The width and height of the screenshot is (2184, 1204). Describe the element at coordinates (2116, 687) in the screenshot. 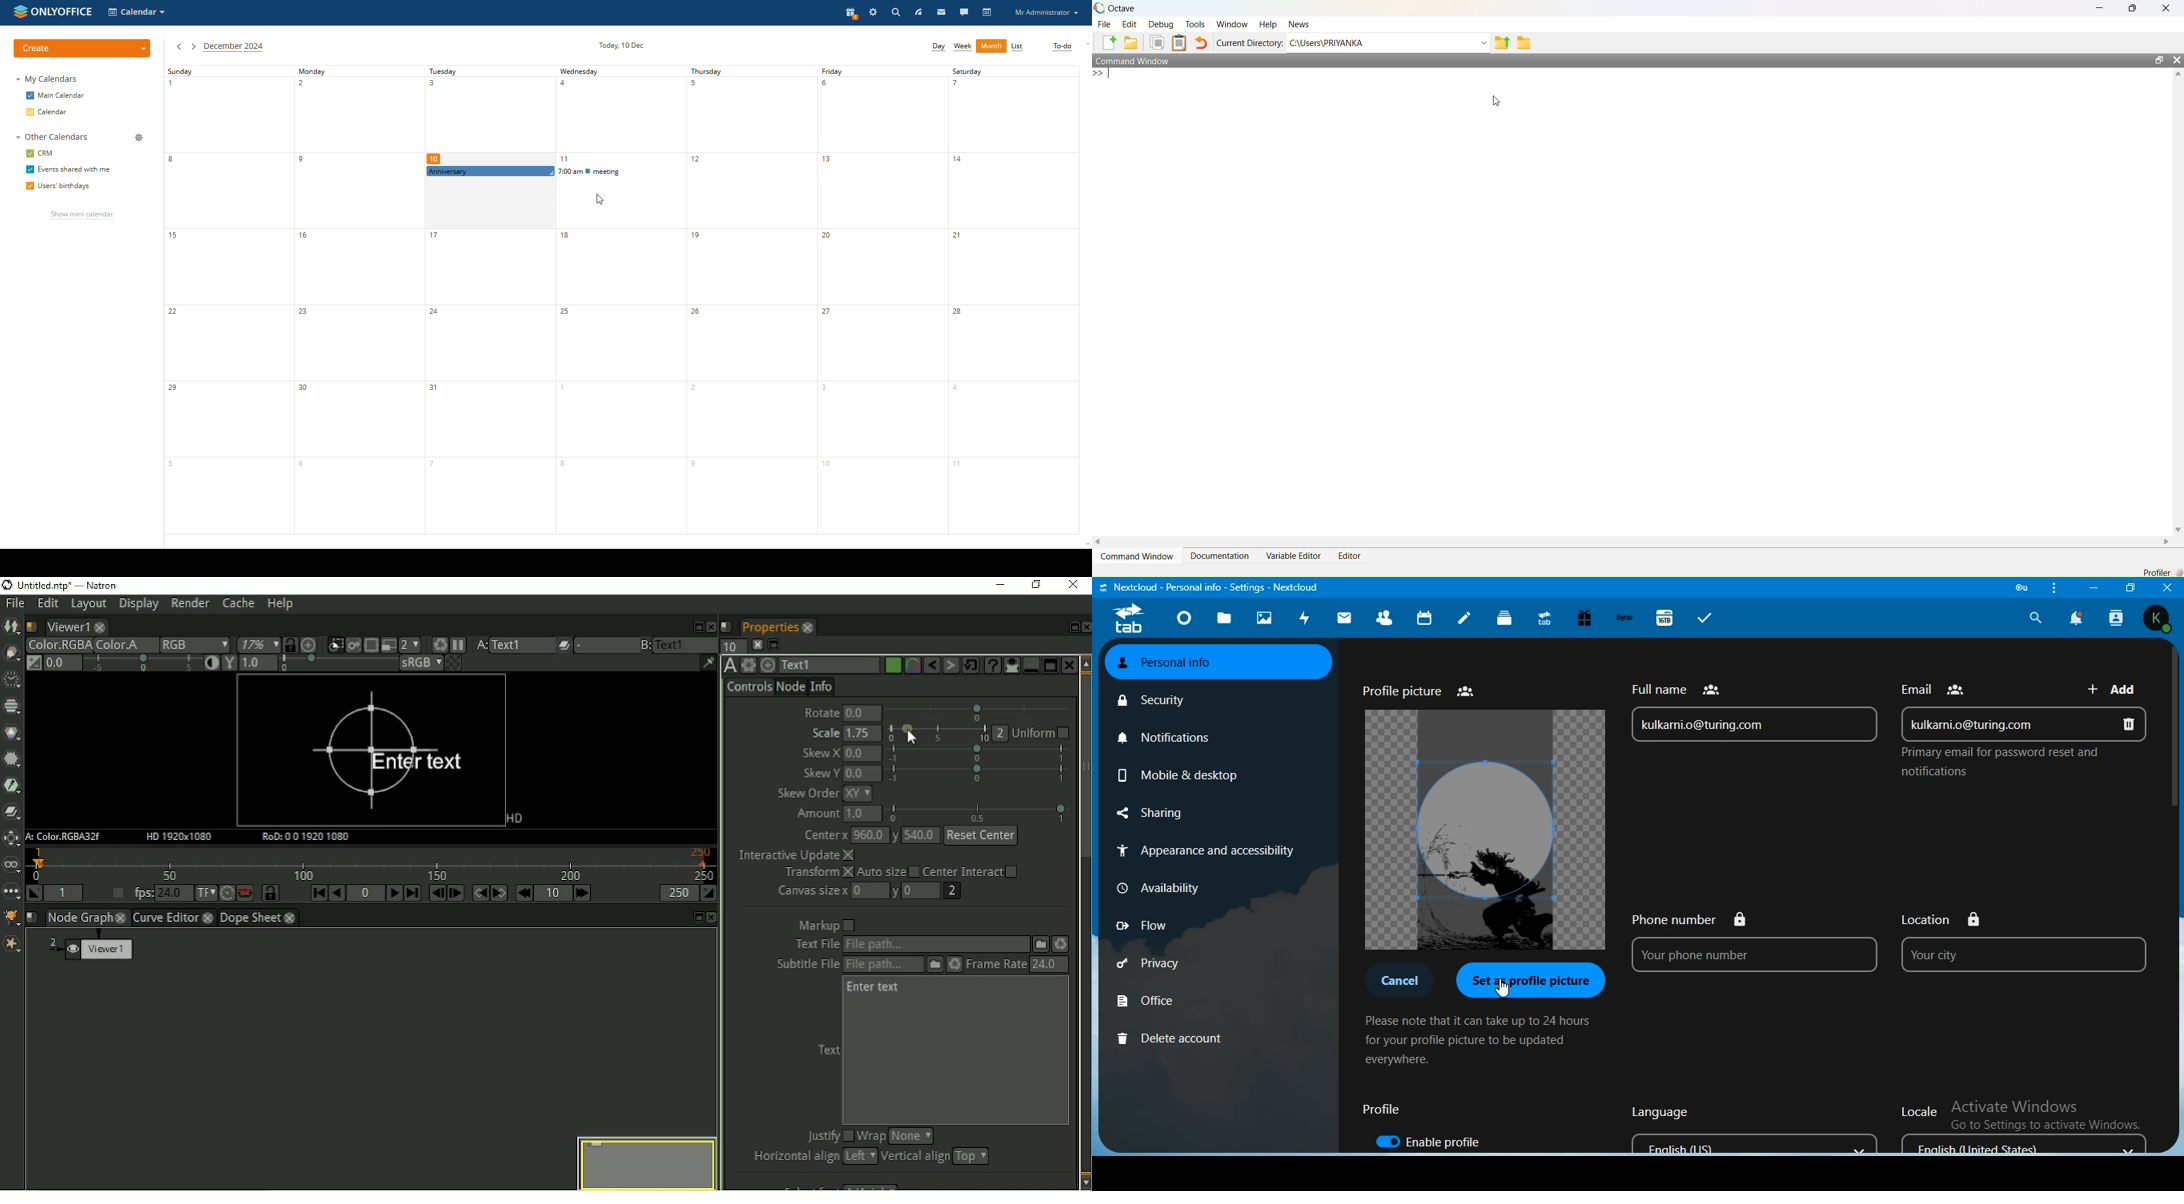

I see `add` at that location.